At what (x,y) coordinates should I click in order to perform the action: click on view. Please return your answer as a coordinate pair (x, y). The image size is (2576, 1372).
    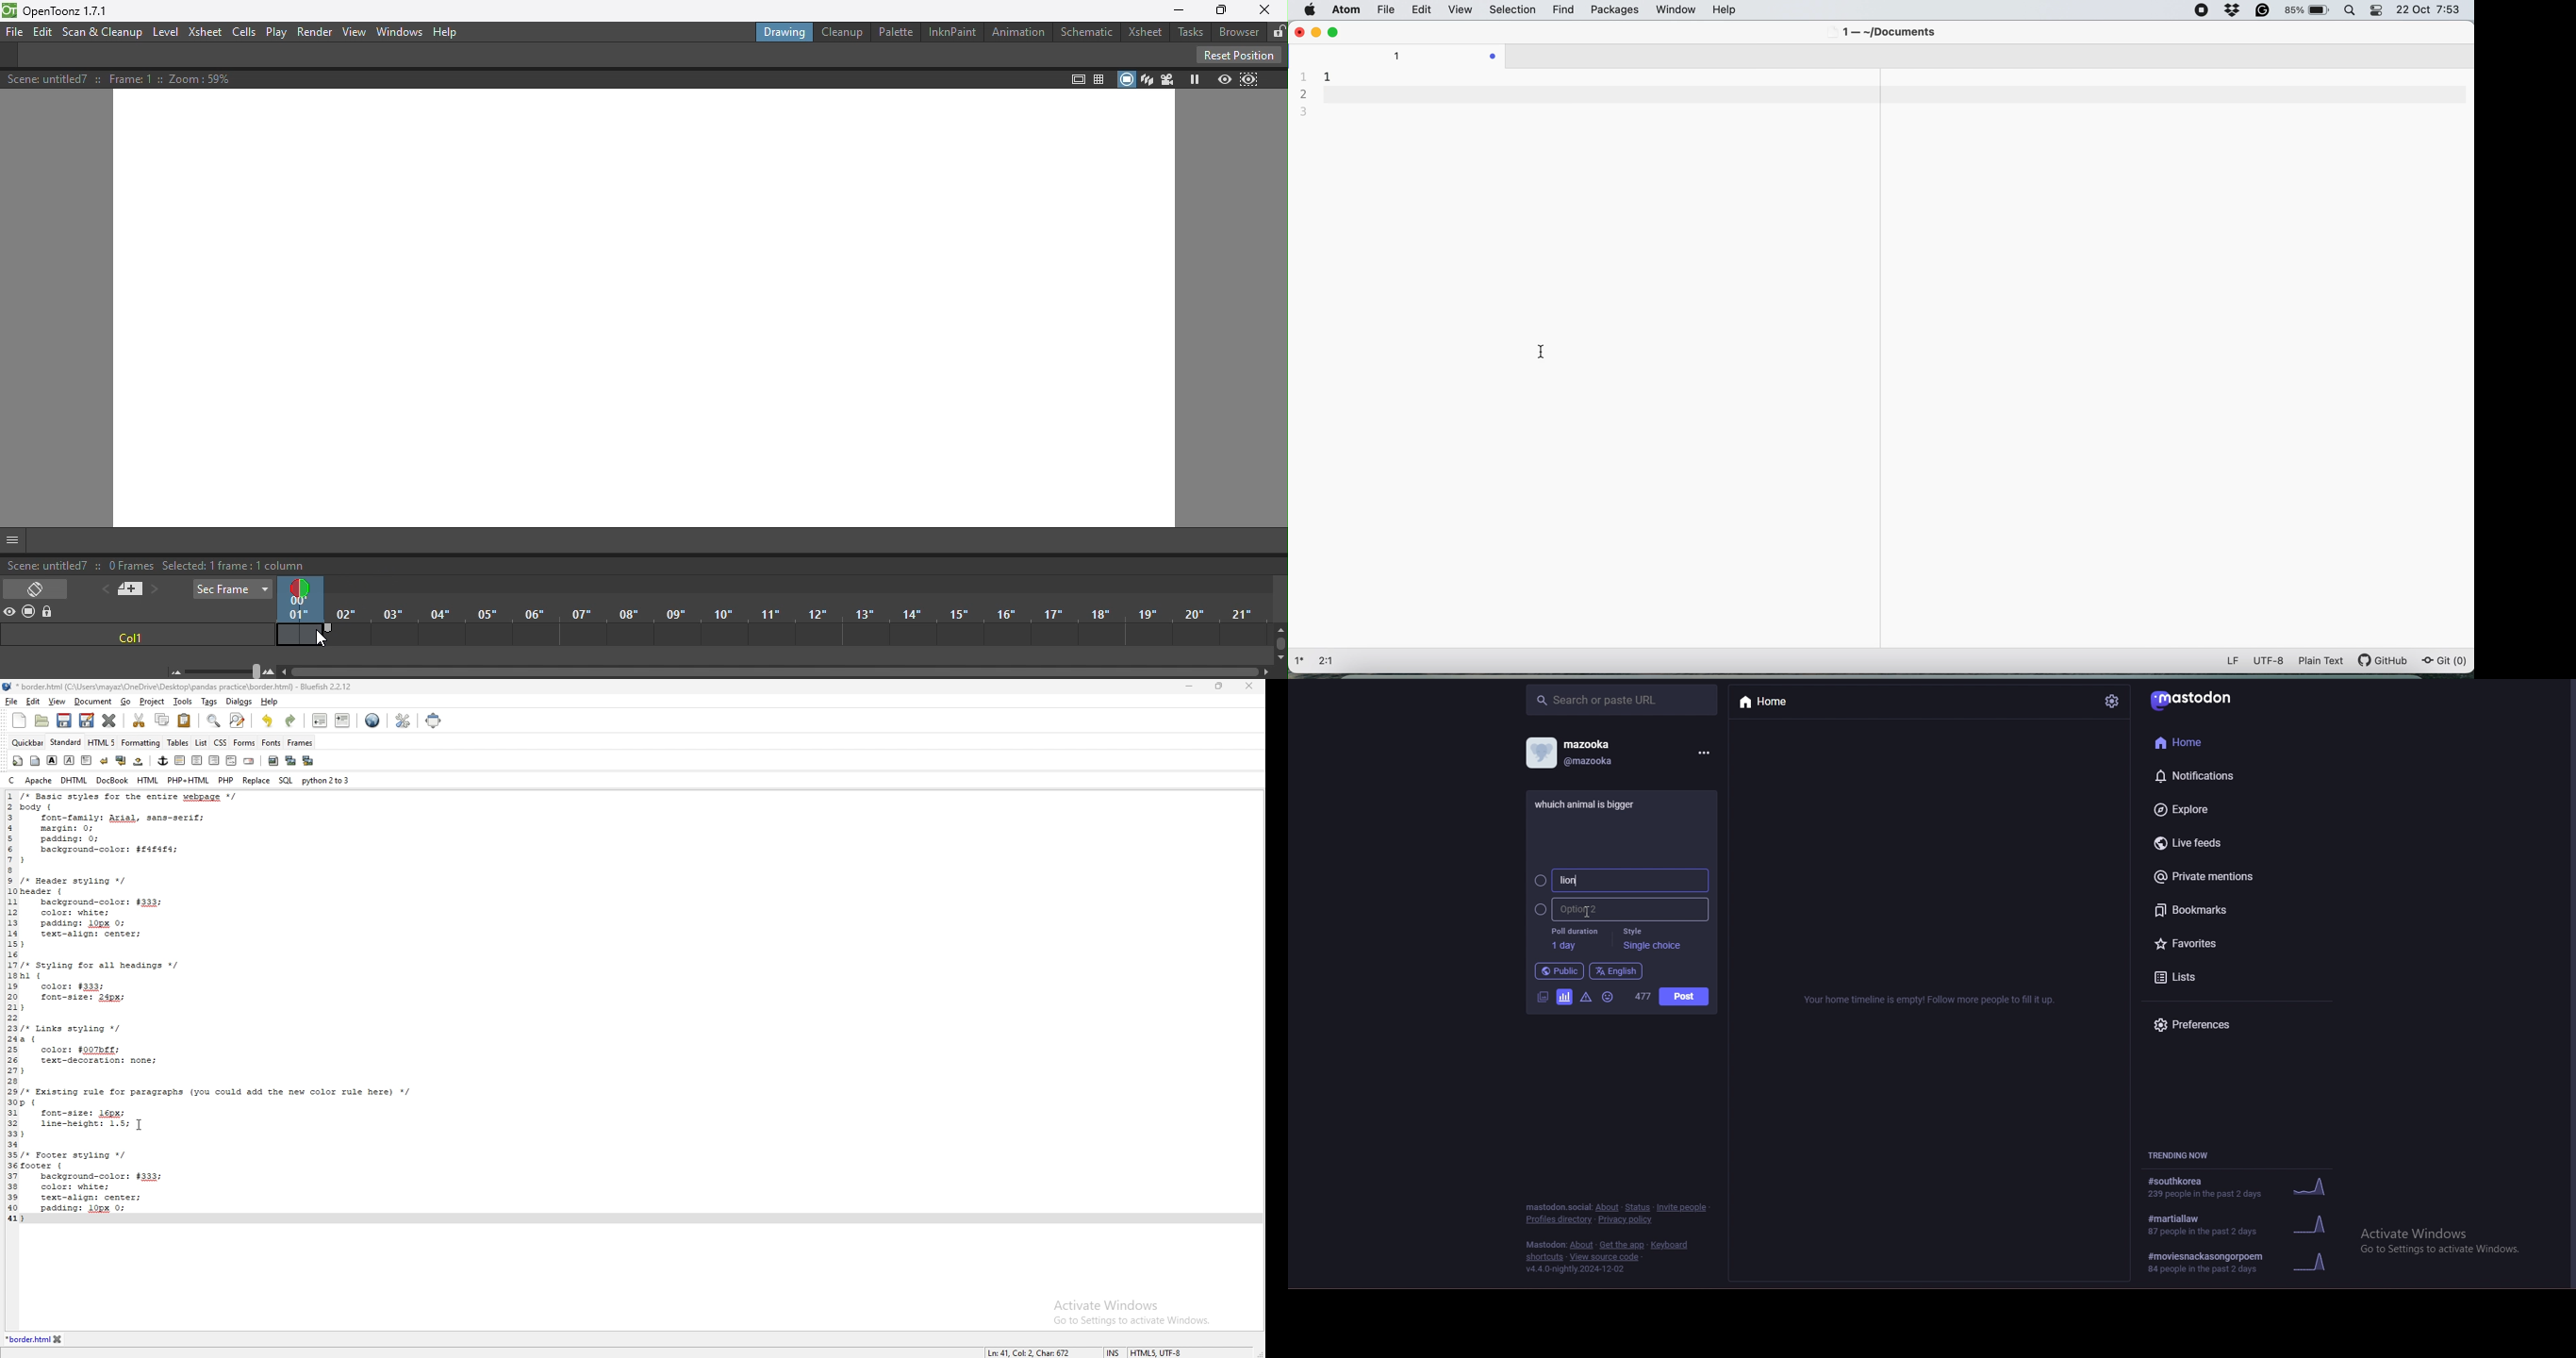
    Looking at the image, I should click on (57, 702).